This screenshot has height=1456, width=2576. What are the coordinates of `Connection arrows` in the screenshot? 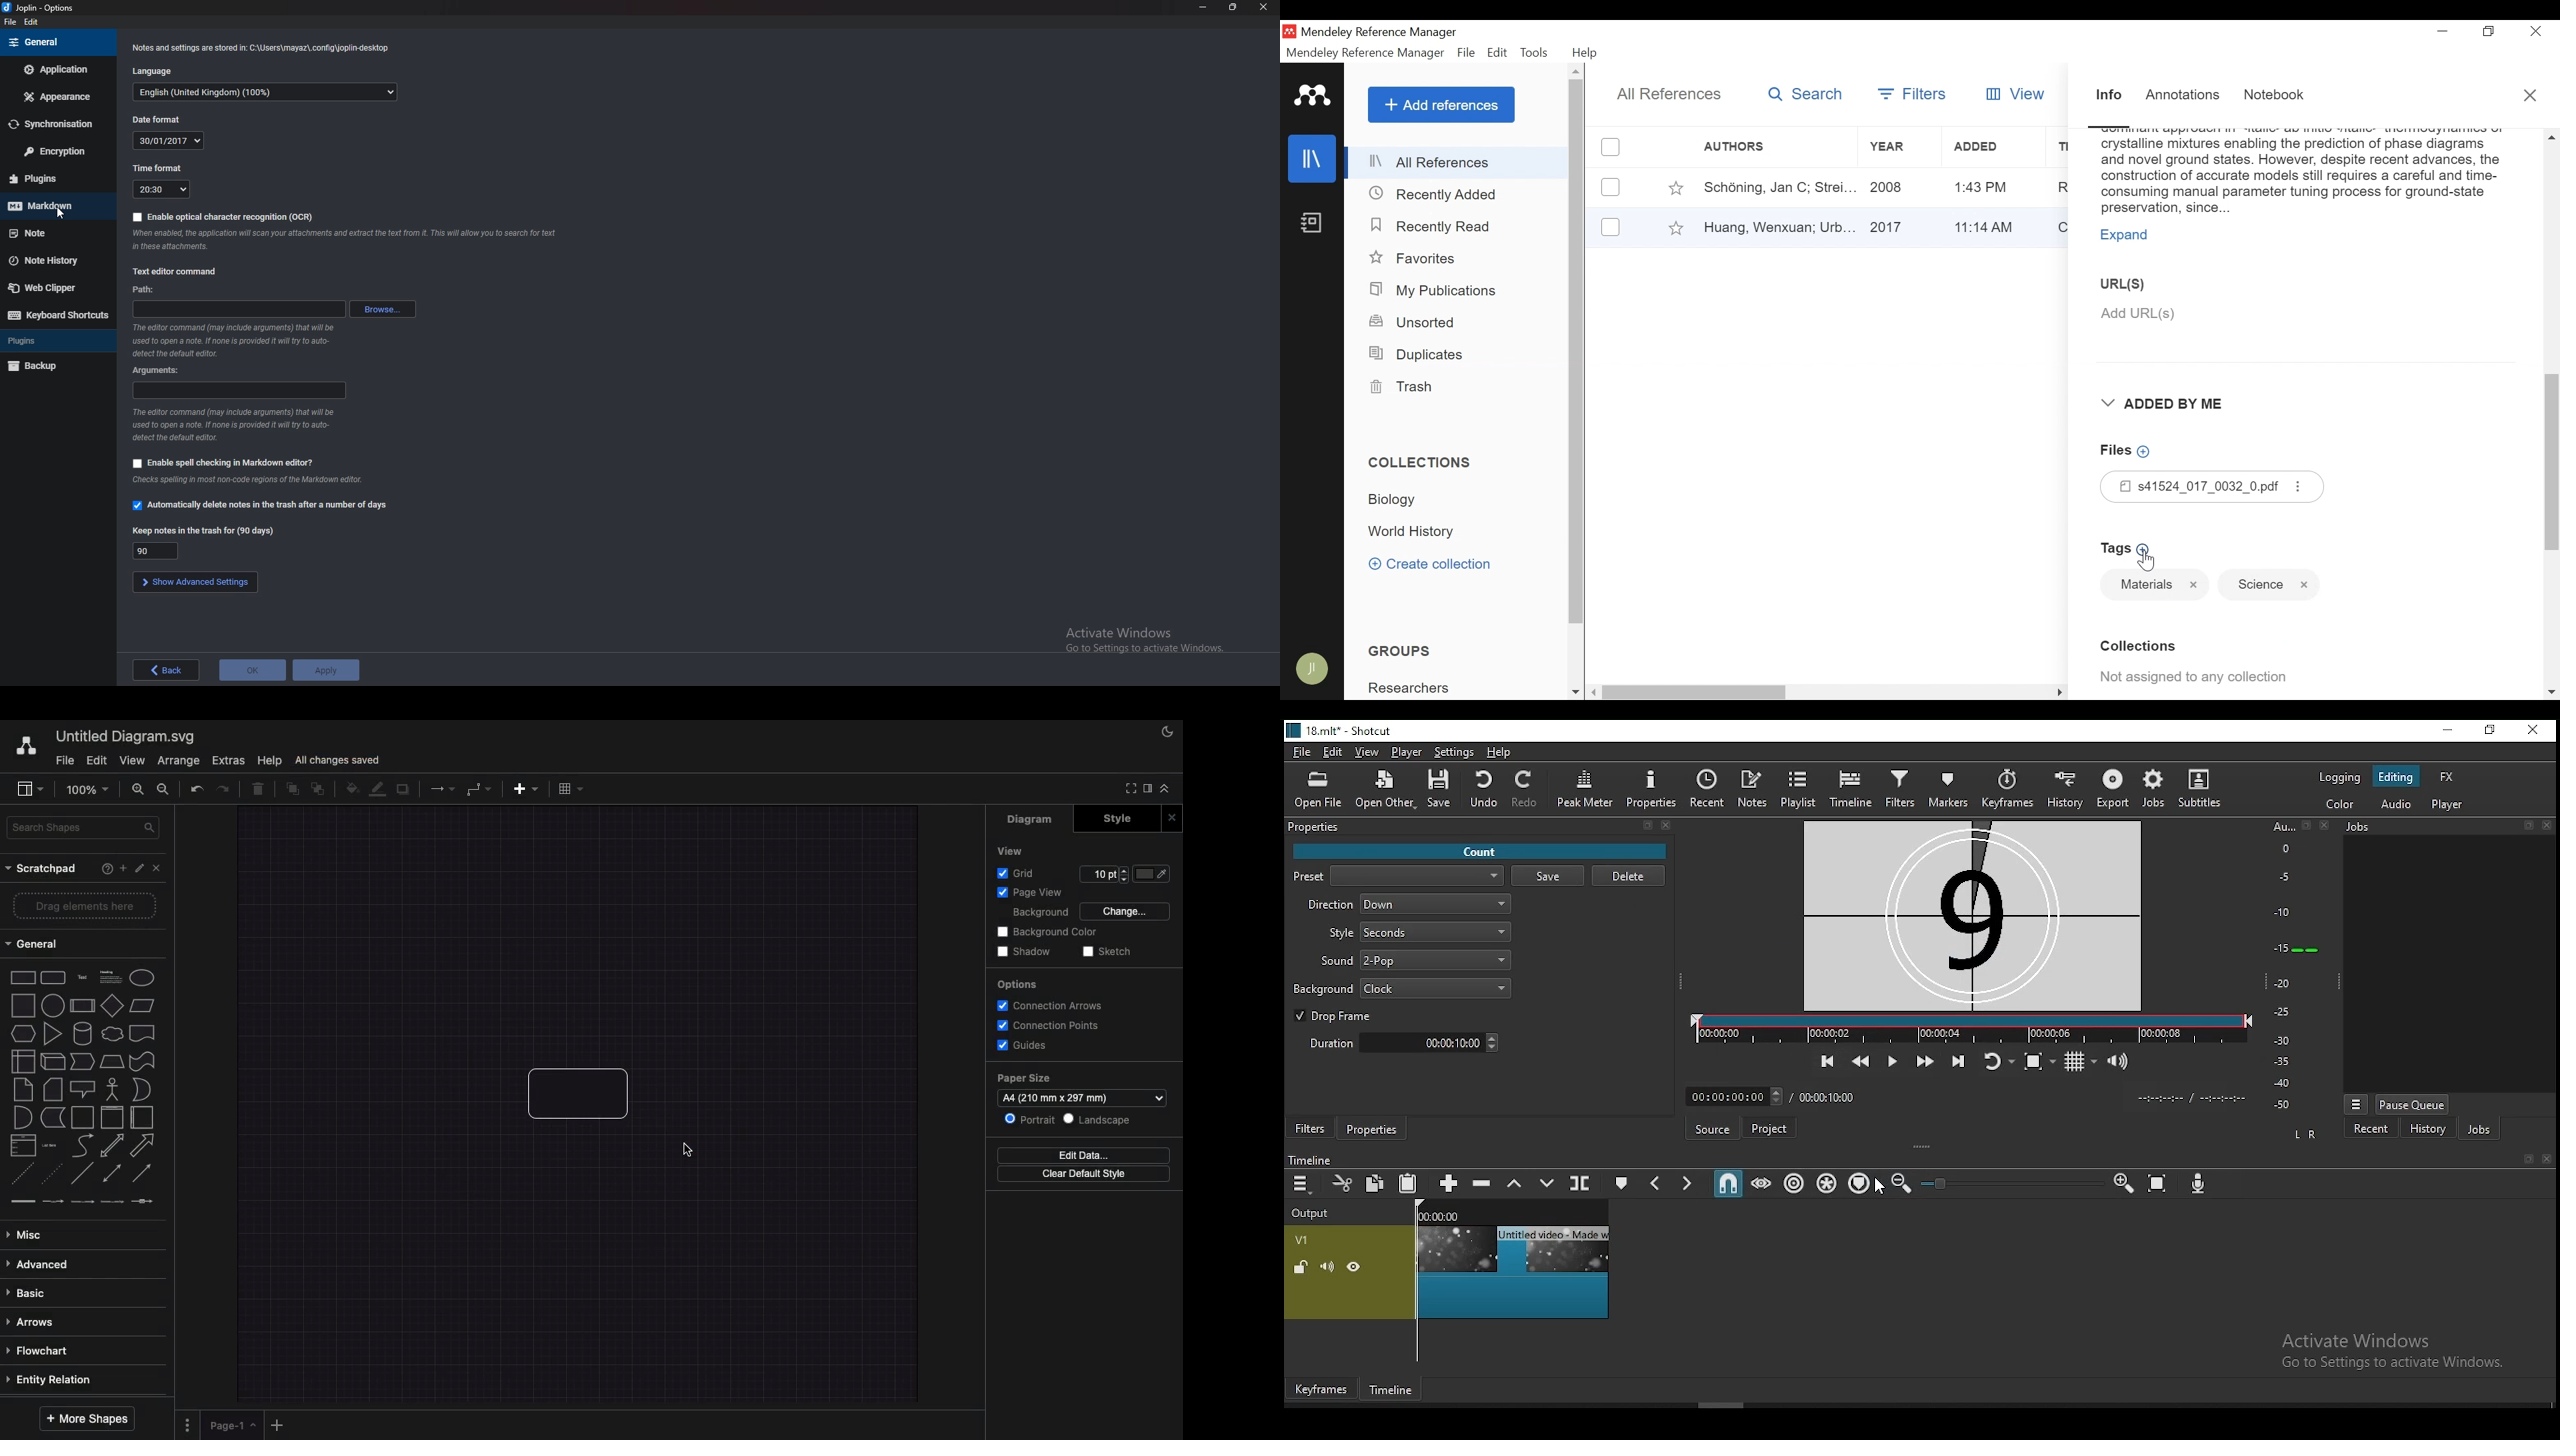 It's located at (1054, 1006).